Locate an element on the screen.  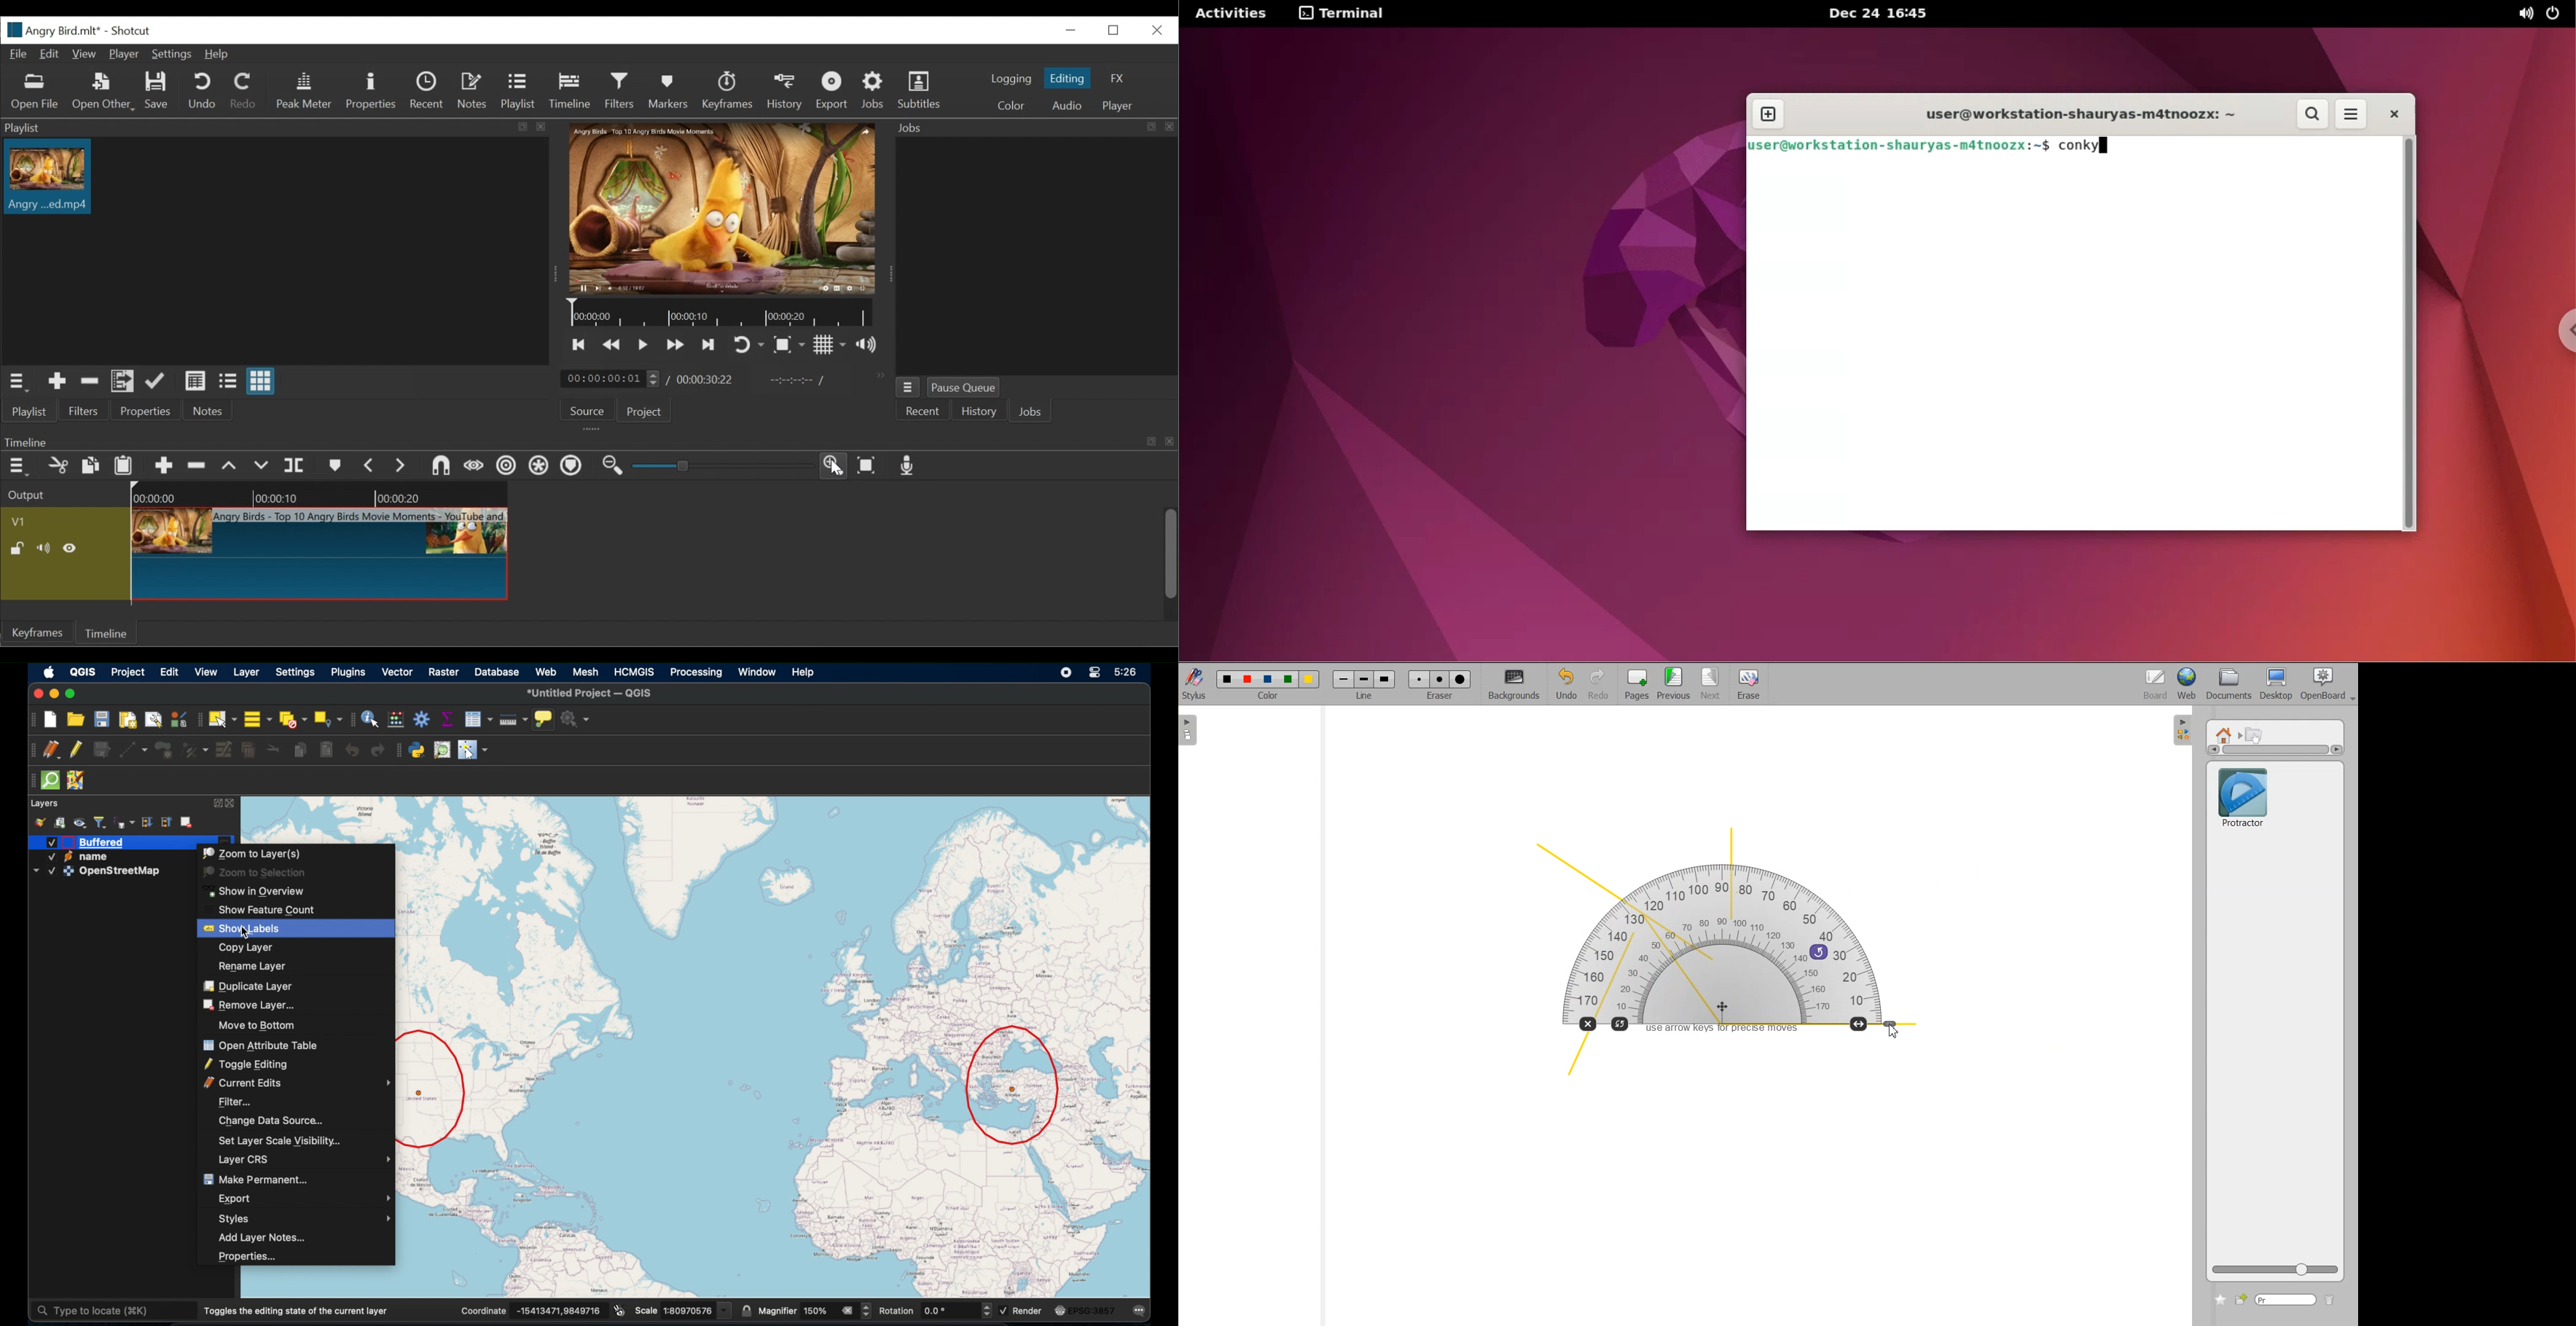
Slider is located at coordinates (721, 465).